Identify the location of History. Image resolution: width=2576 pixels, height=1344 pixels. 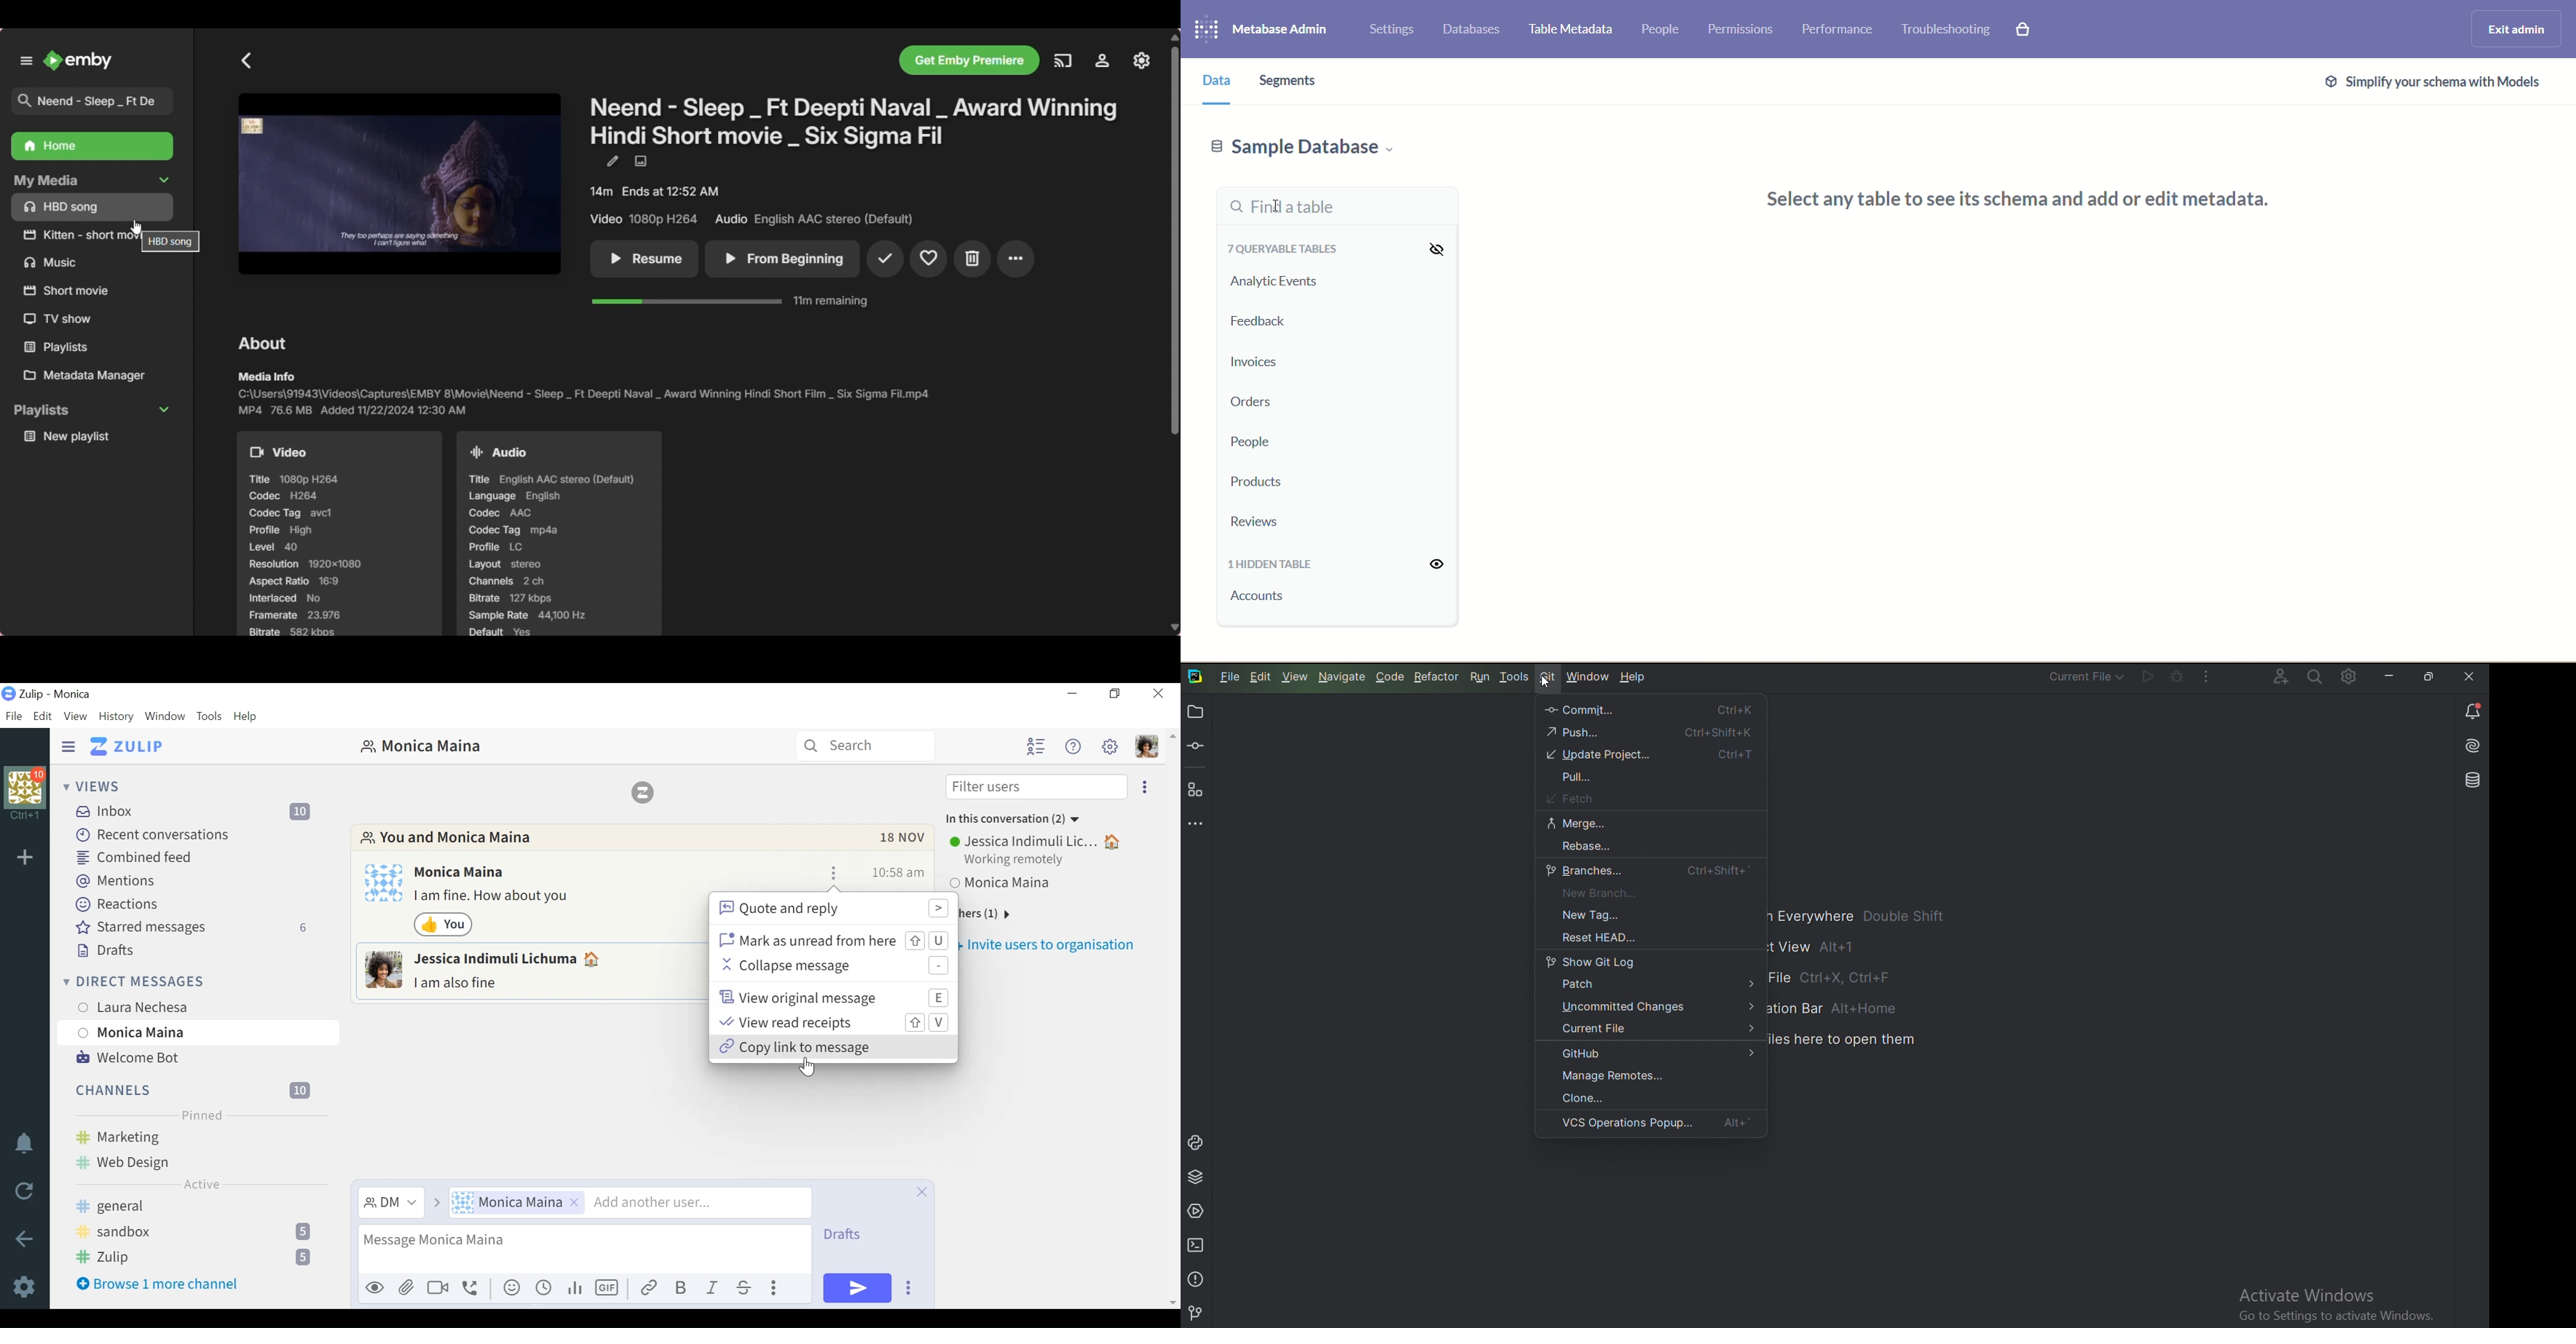
(119, 717).